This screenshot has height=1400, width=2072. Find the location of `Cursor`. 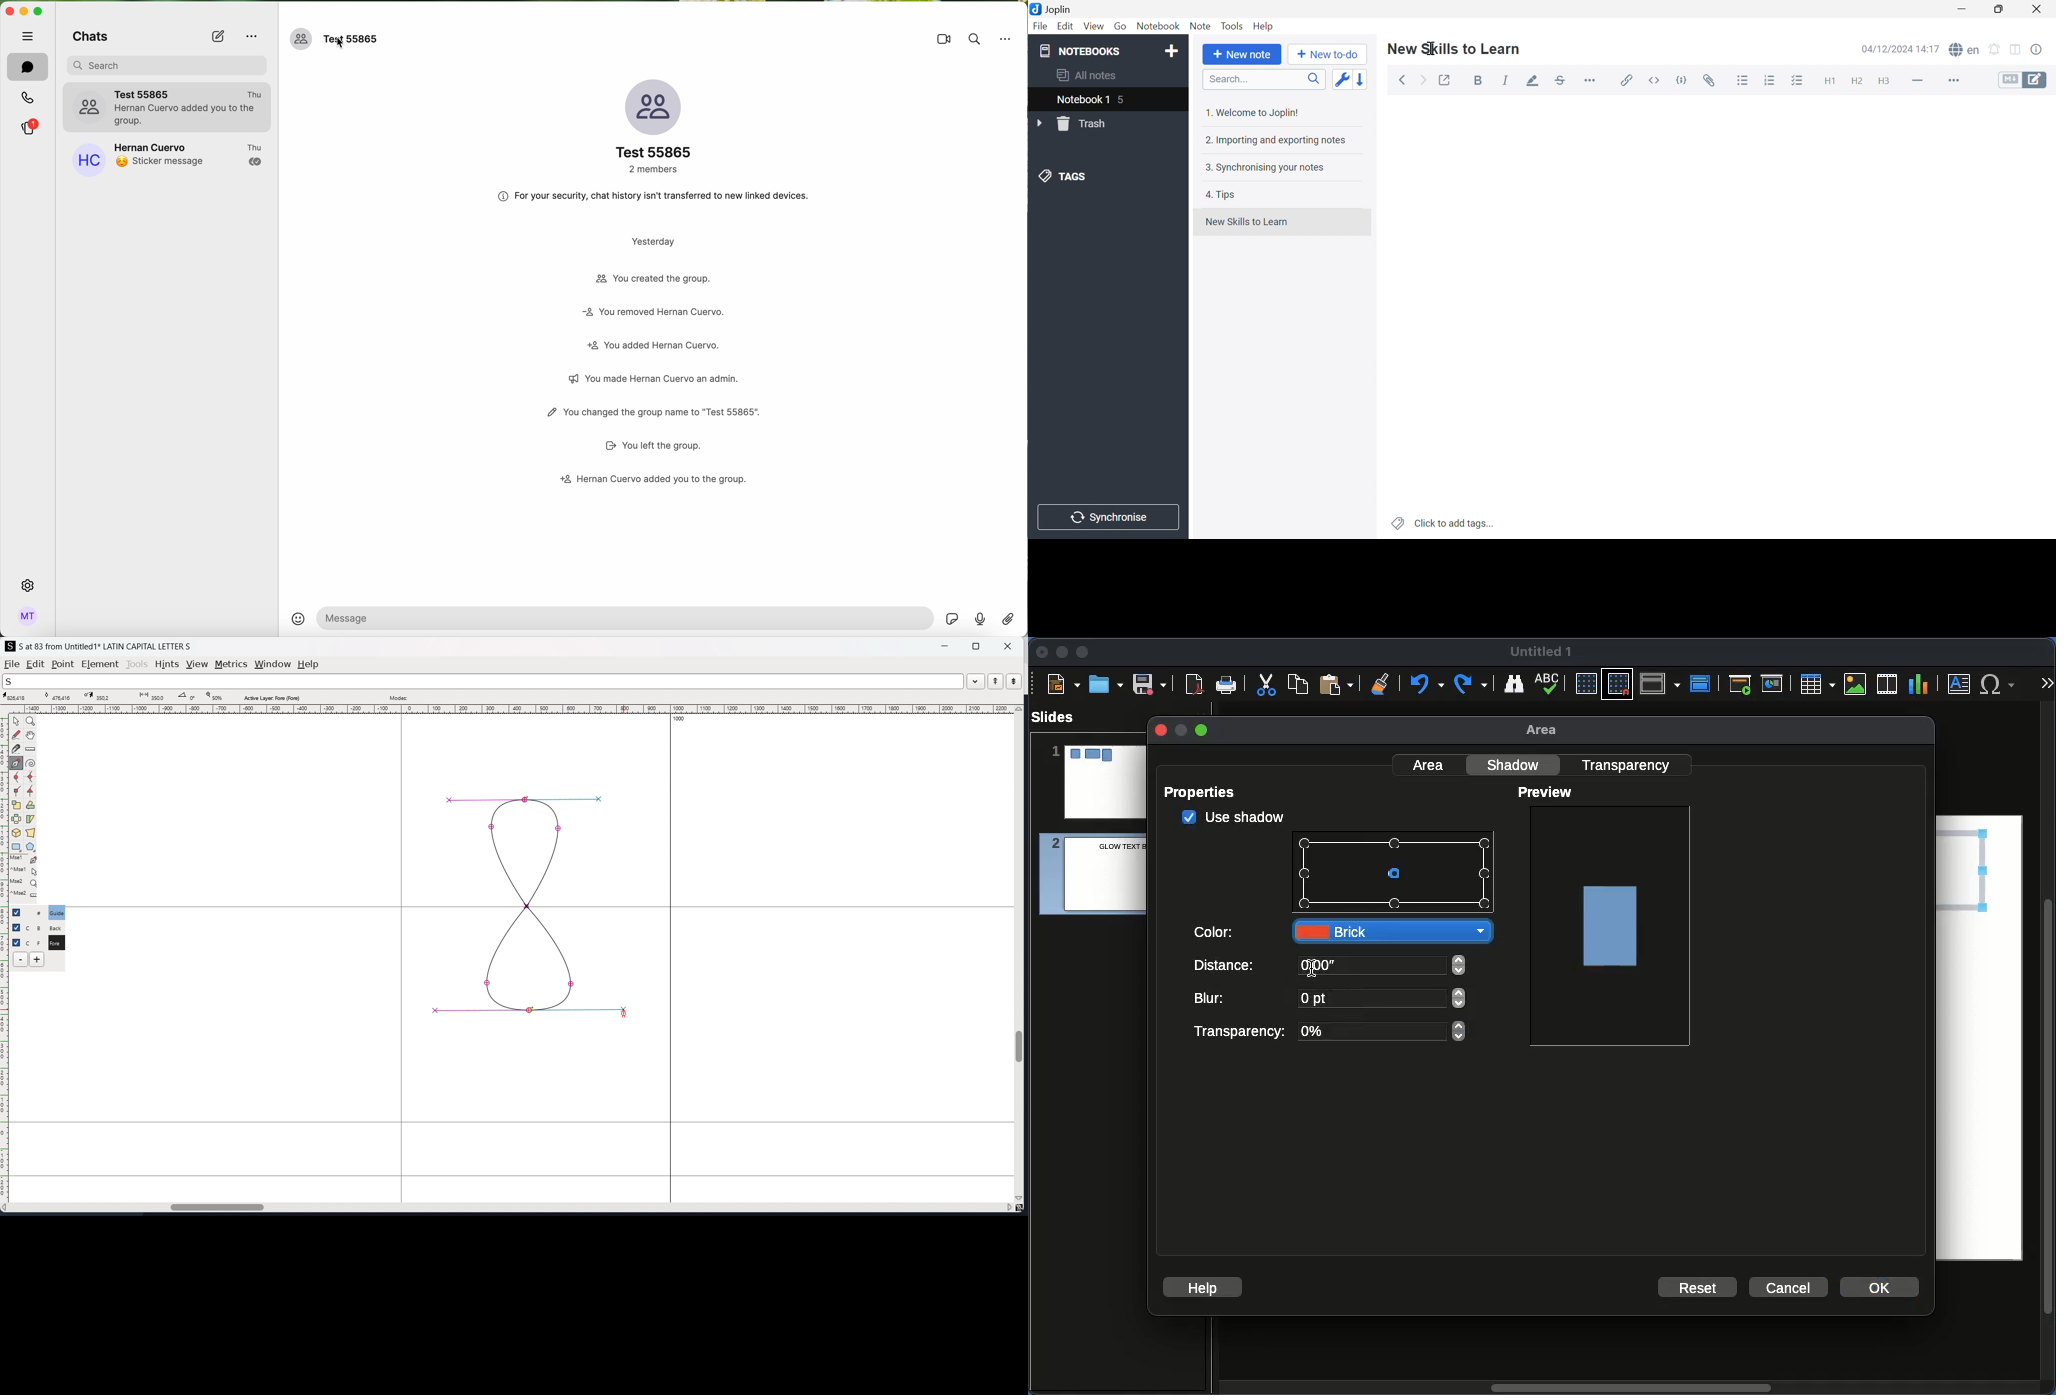

Cursor is located at coordinates (1431, 48).